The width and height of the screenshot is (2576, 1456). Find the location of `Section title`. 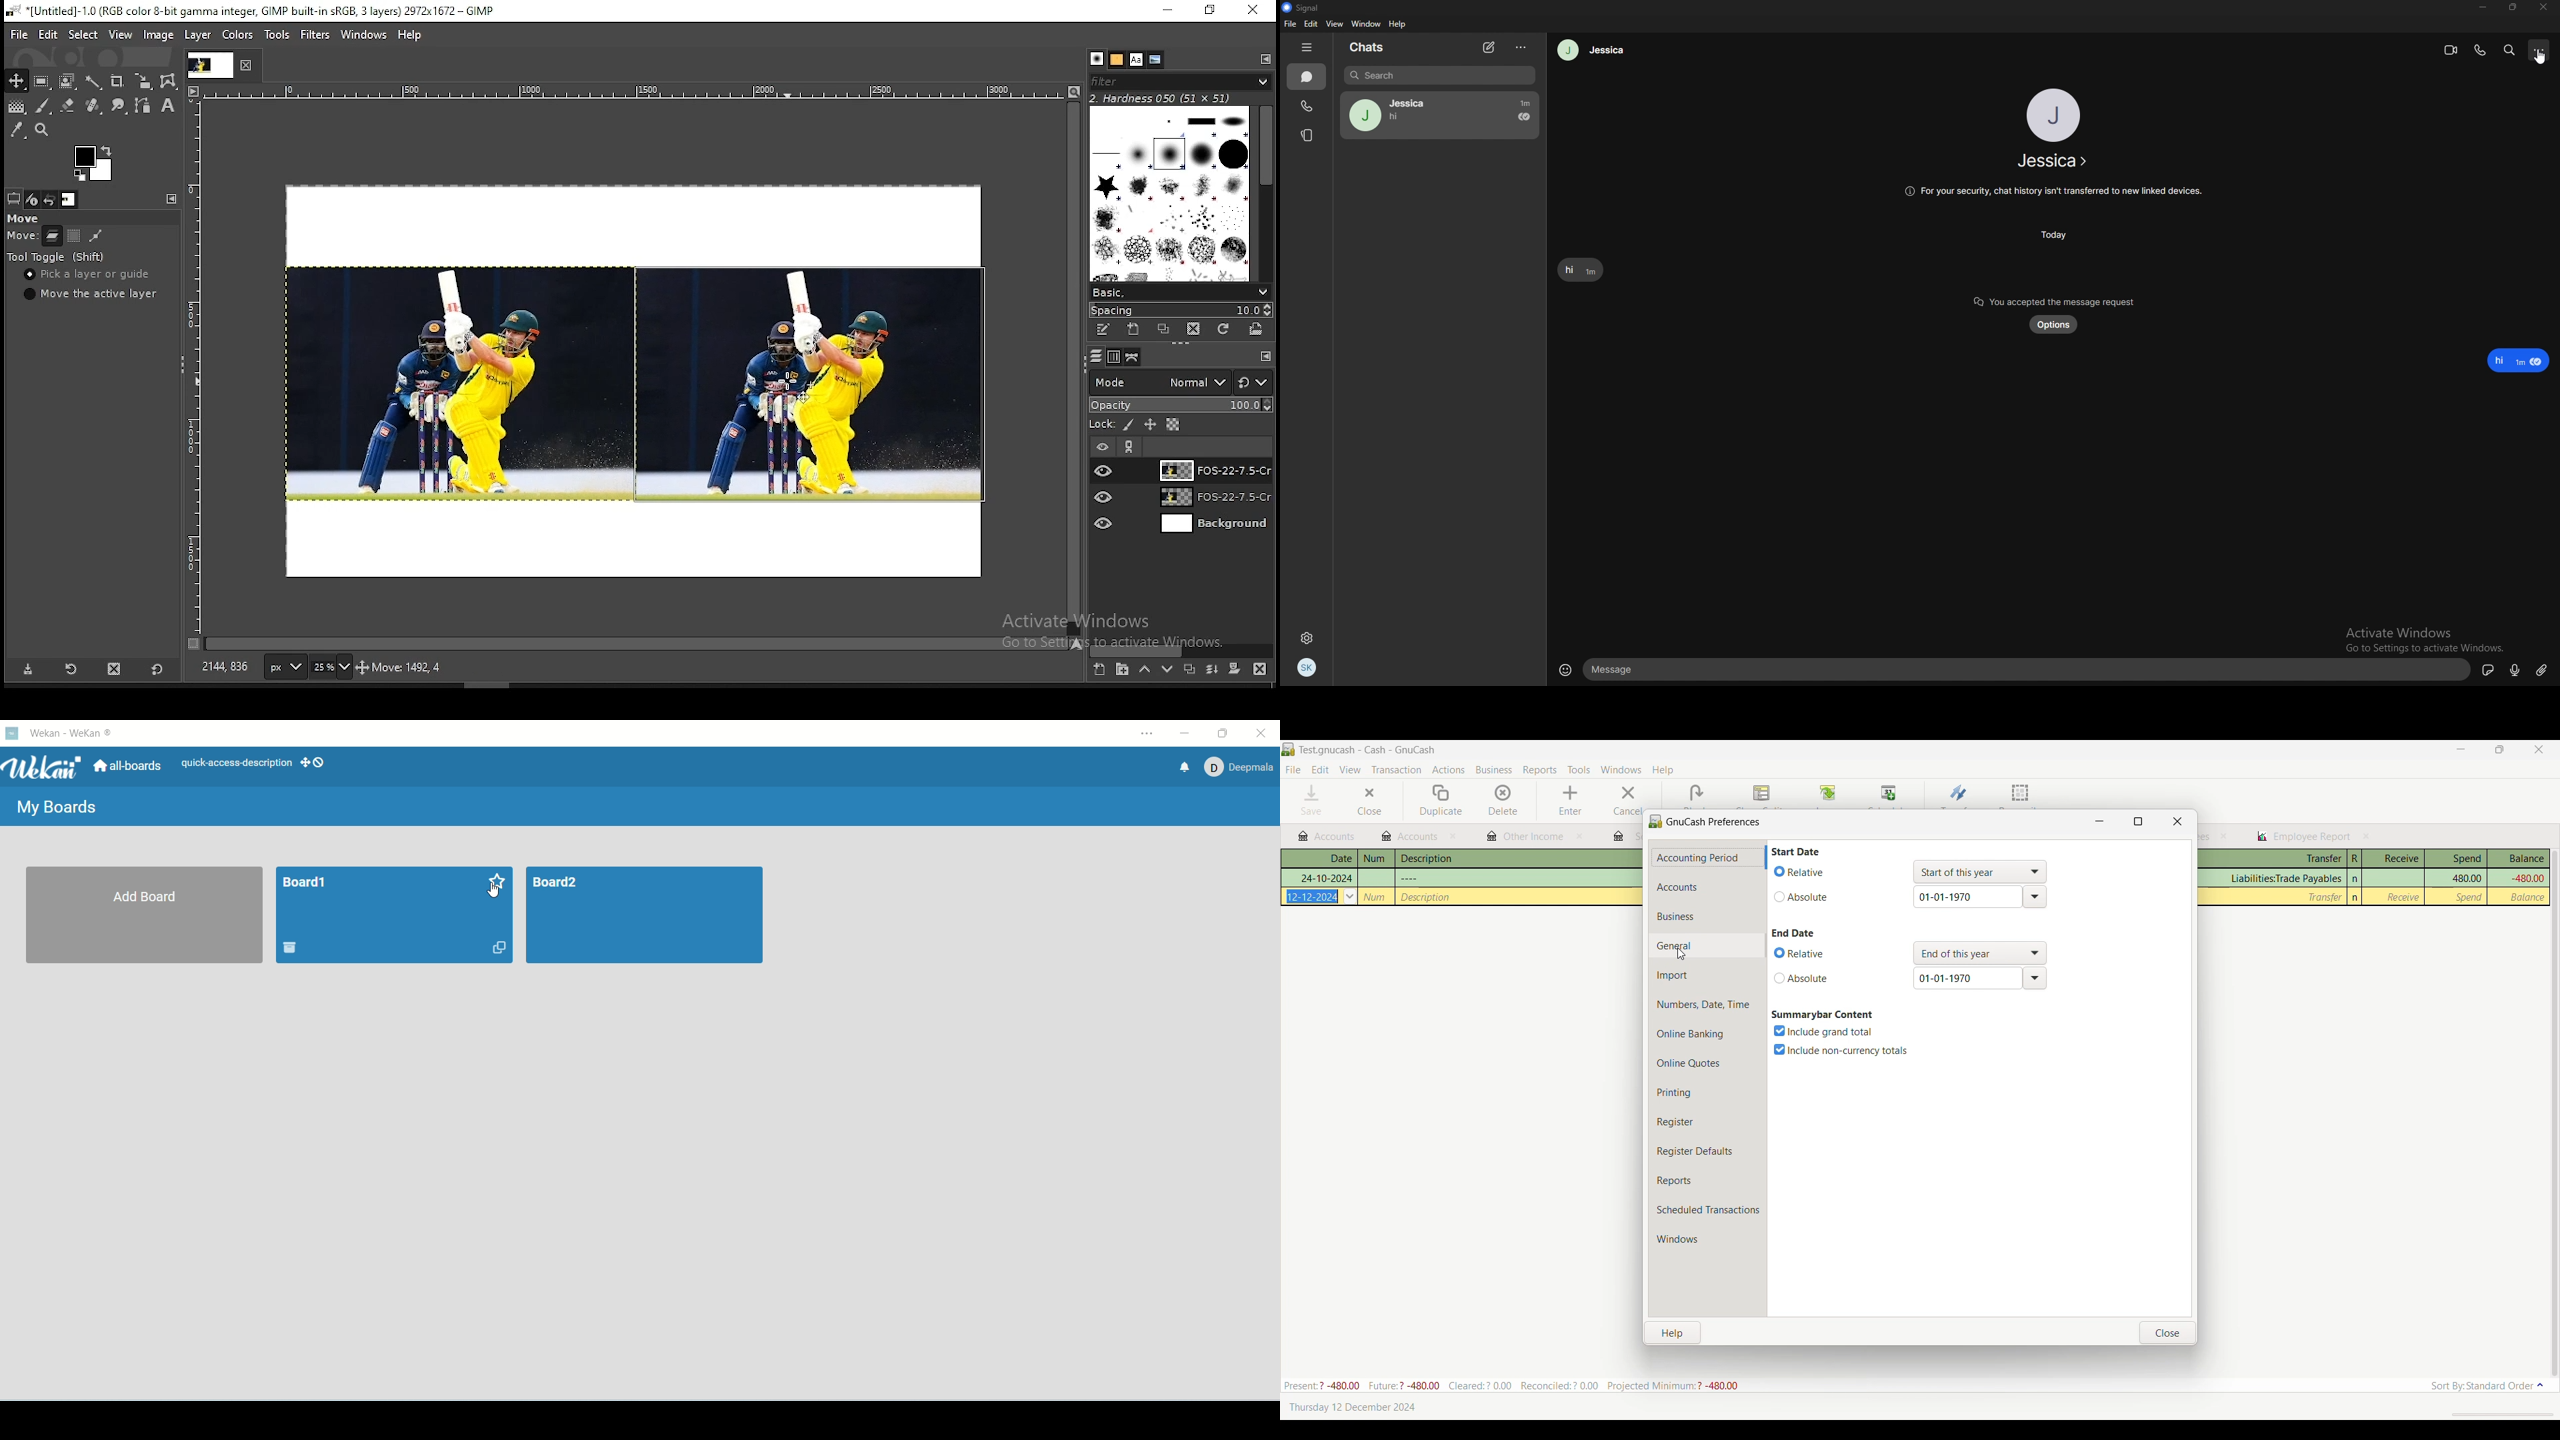

Section title is located at coordinates (1823, 1015).